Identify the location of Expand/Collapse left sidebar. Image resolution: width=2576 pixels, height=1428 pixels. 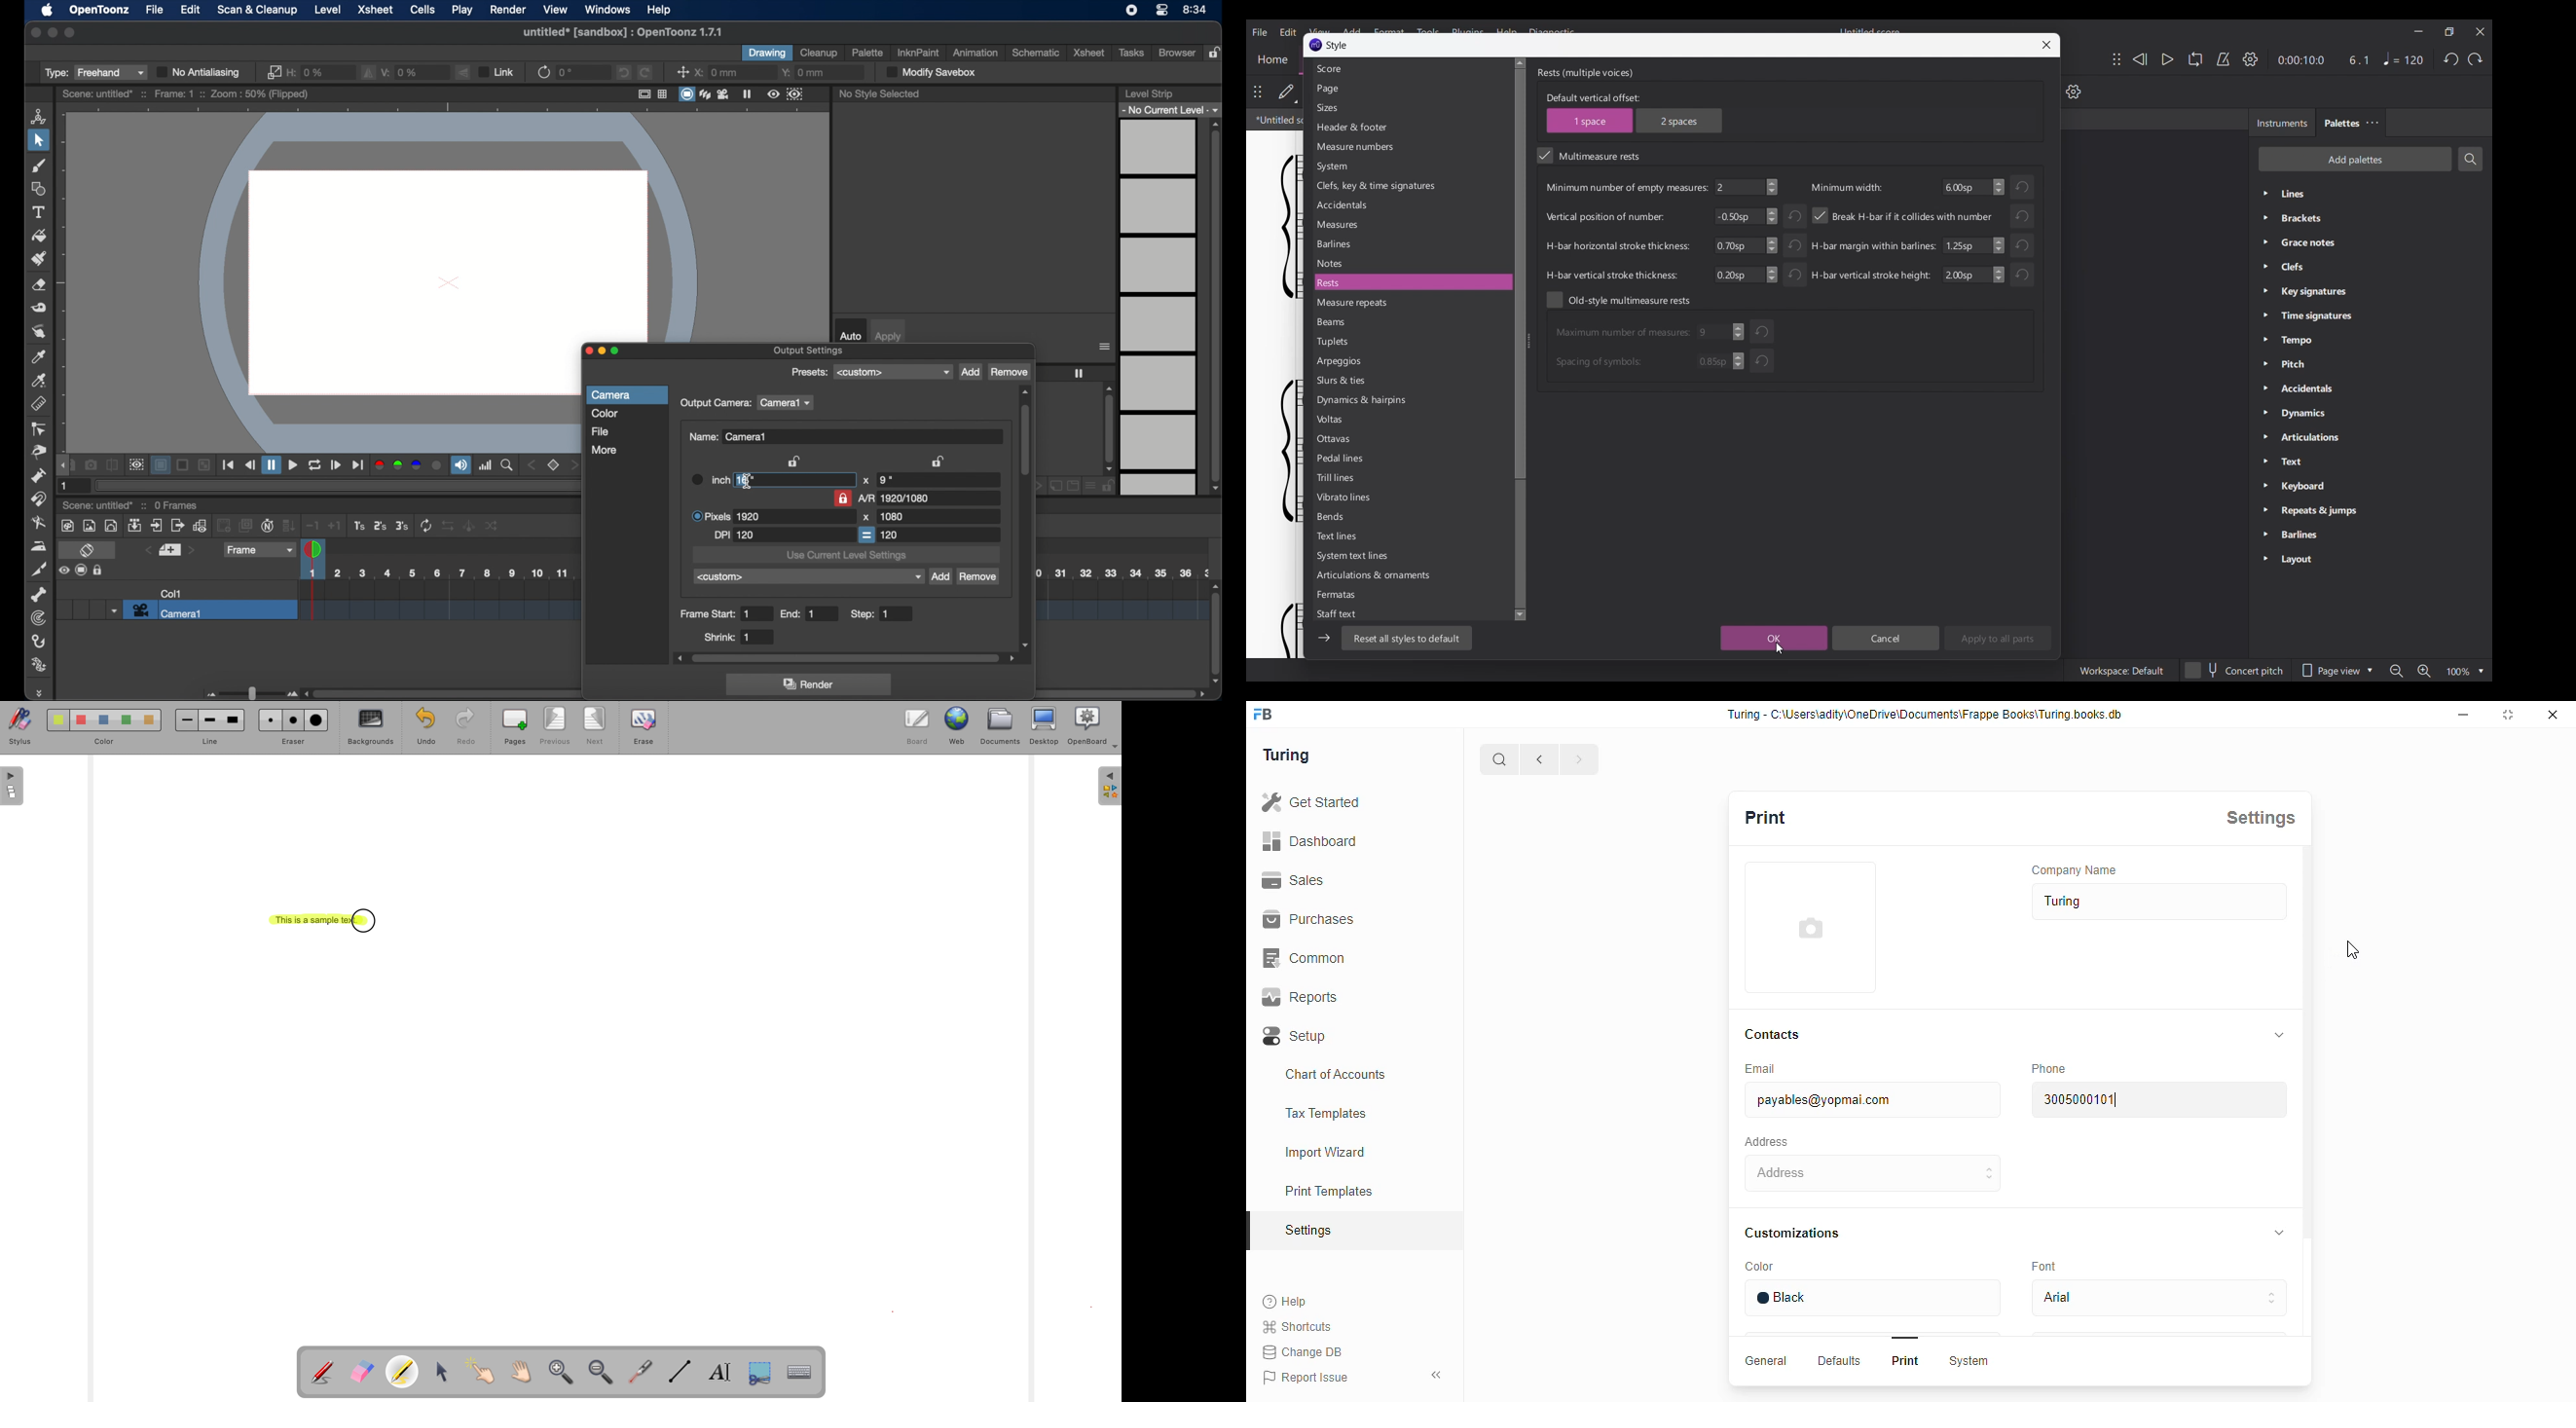
(1323, 638).